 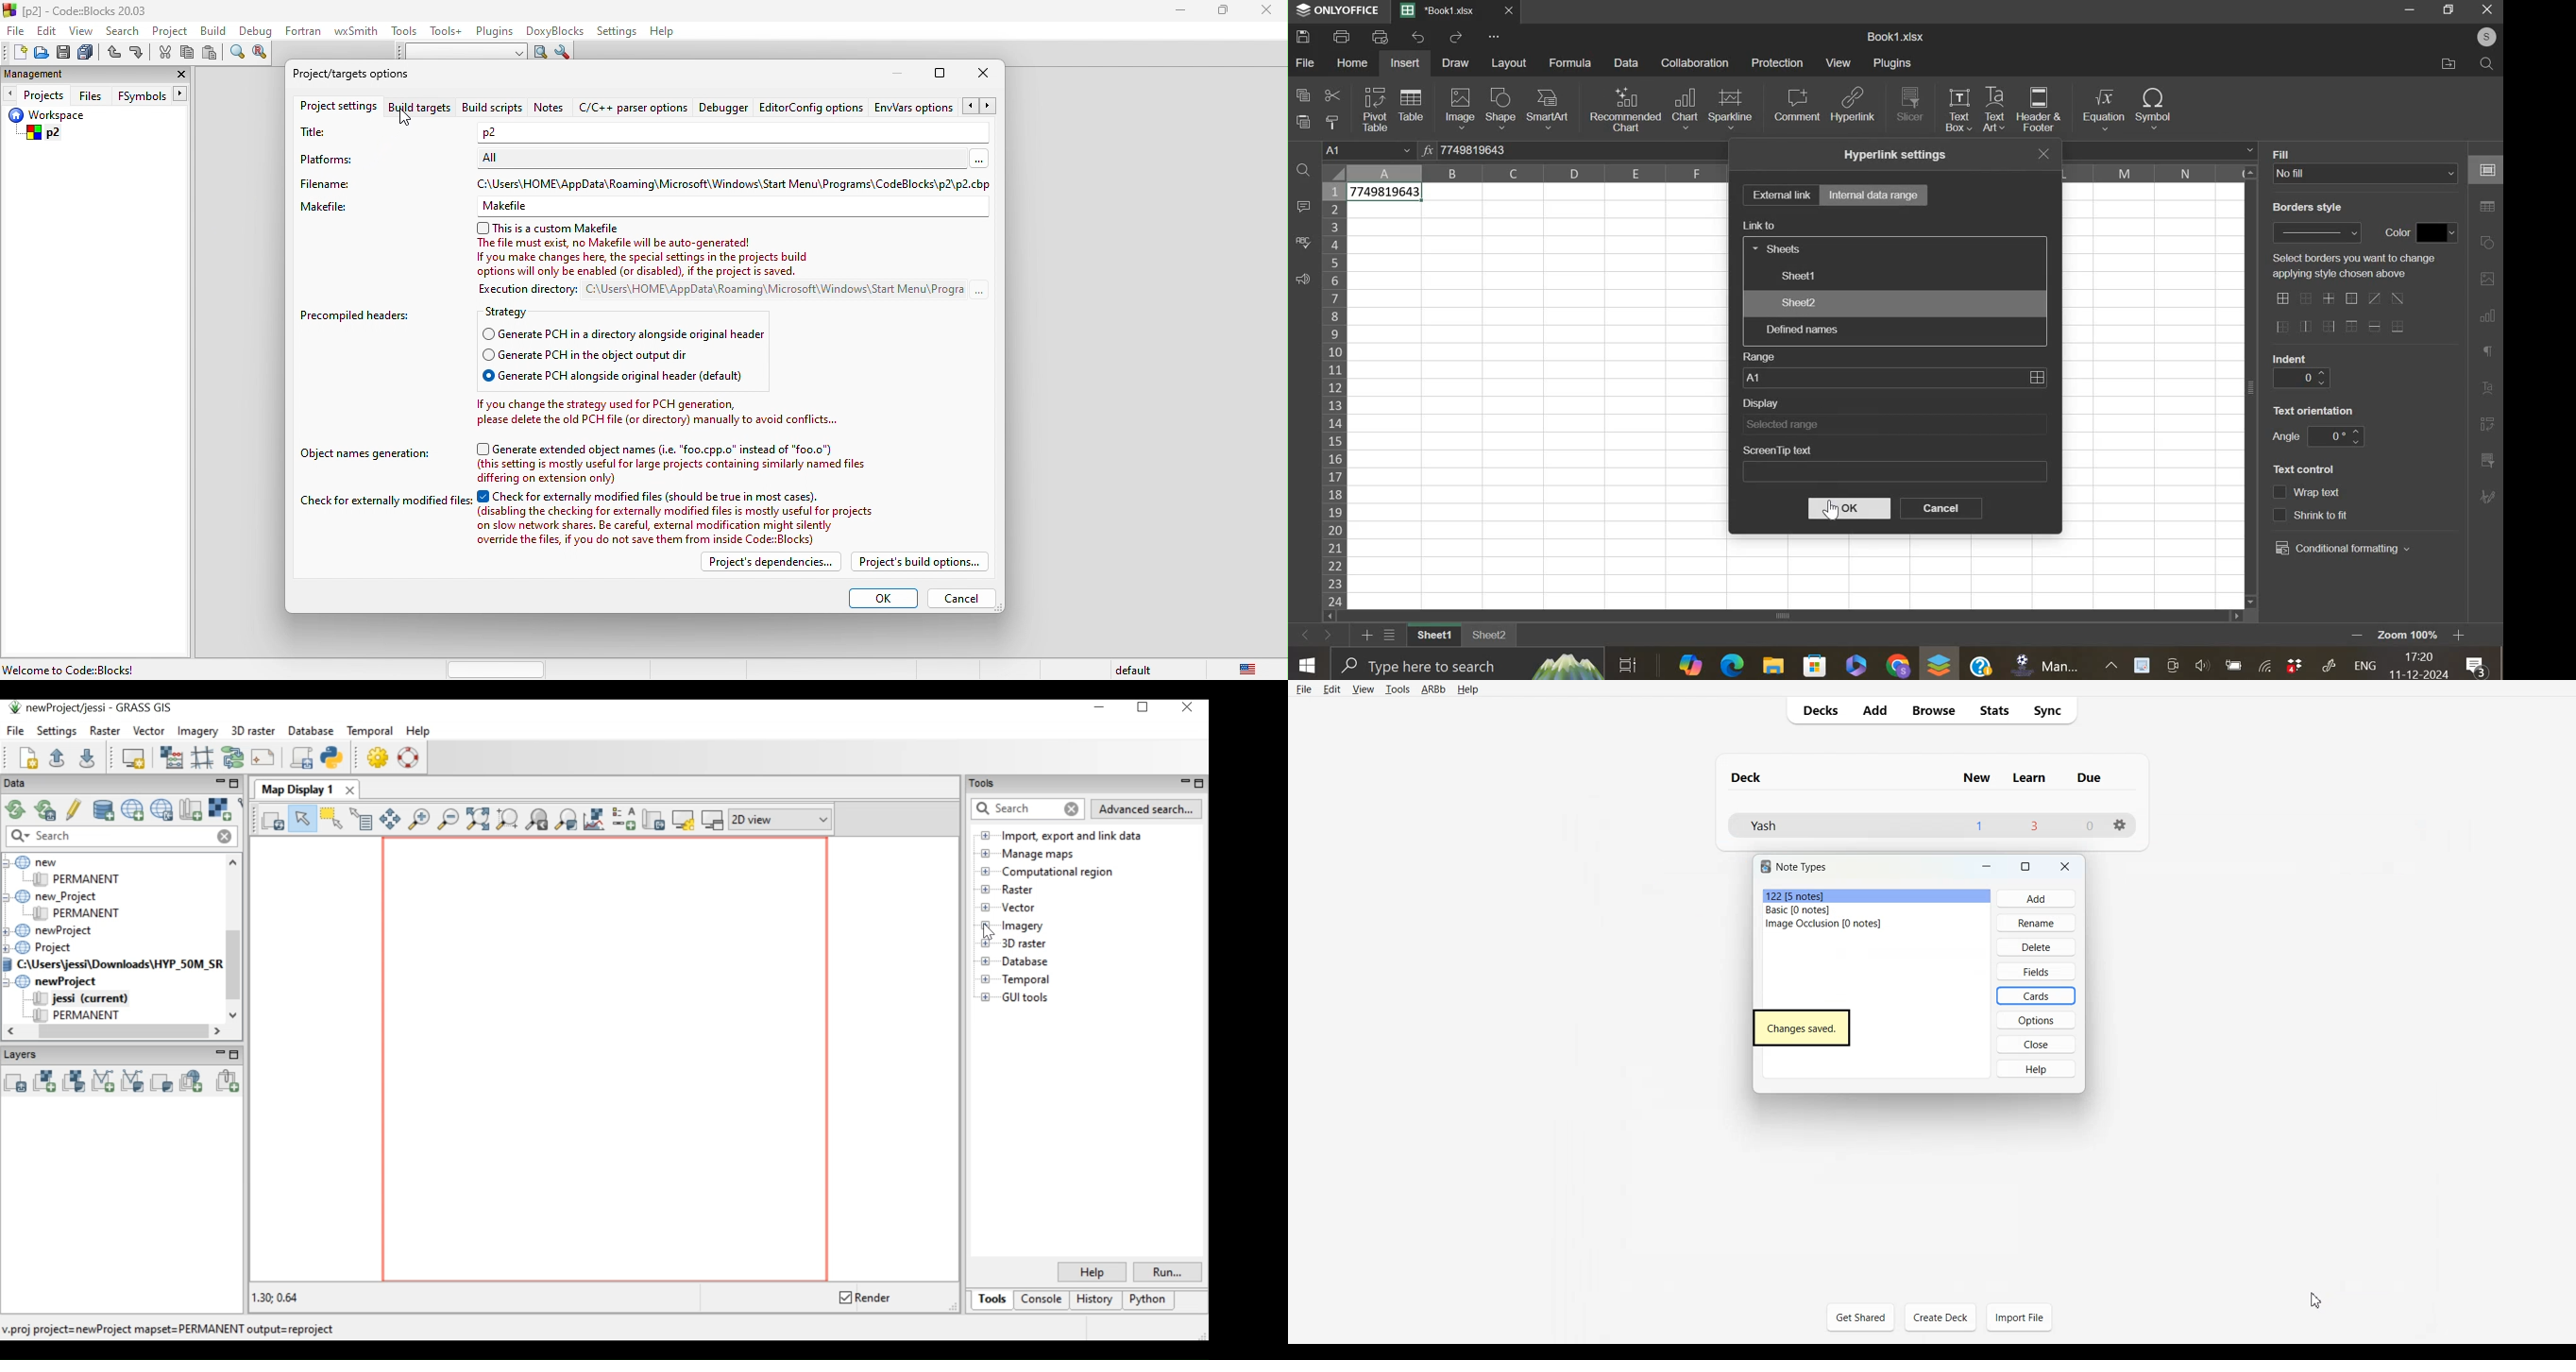 What do you see at coordinates (1490, 639) in the screenshot?
I see `sheet 2` at bounding box center [1490, 639].